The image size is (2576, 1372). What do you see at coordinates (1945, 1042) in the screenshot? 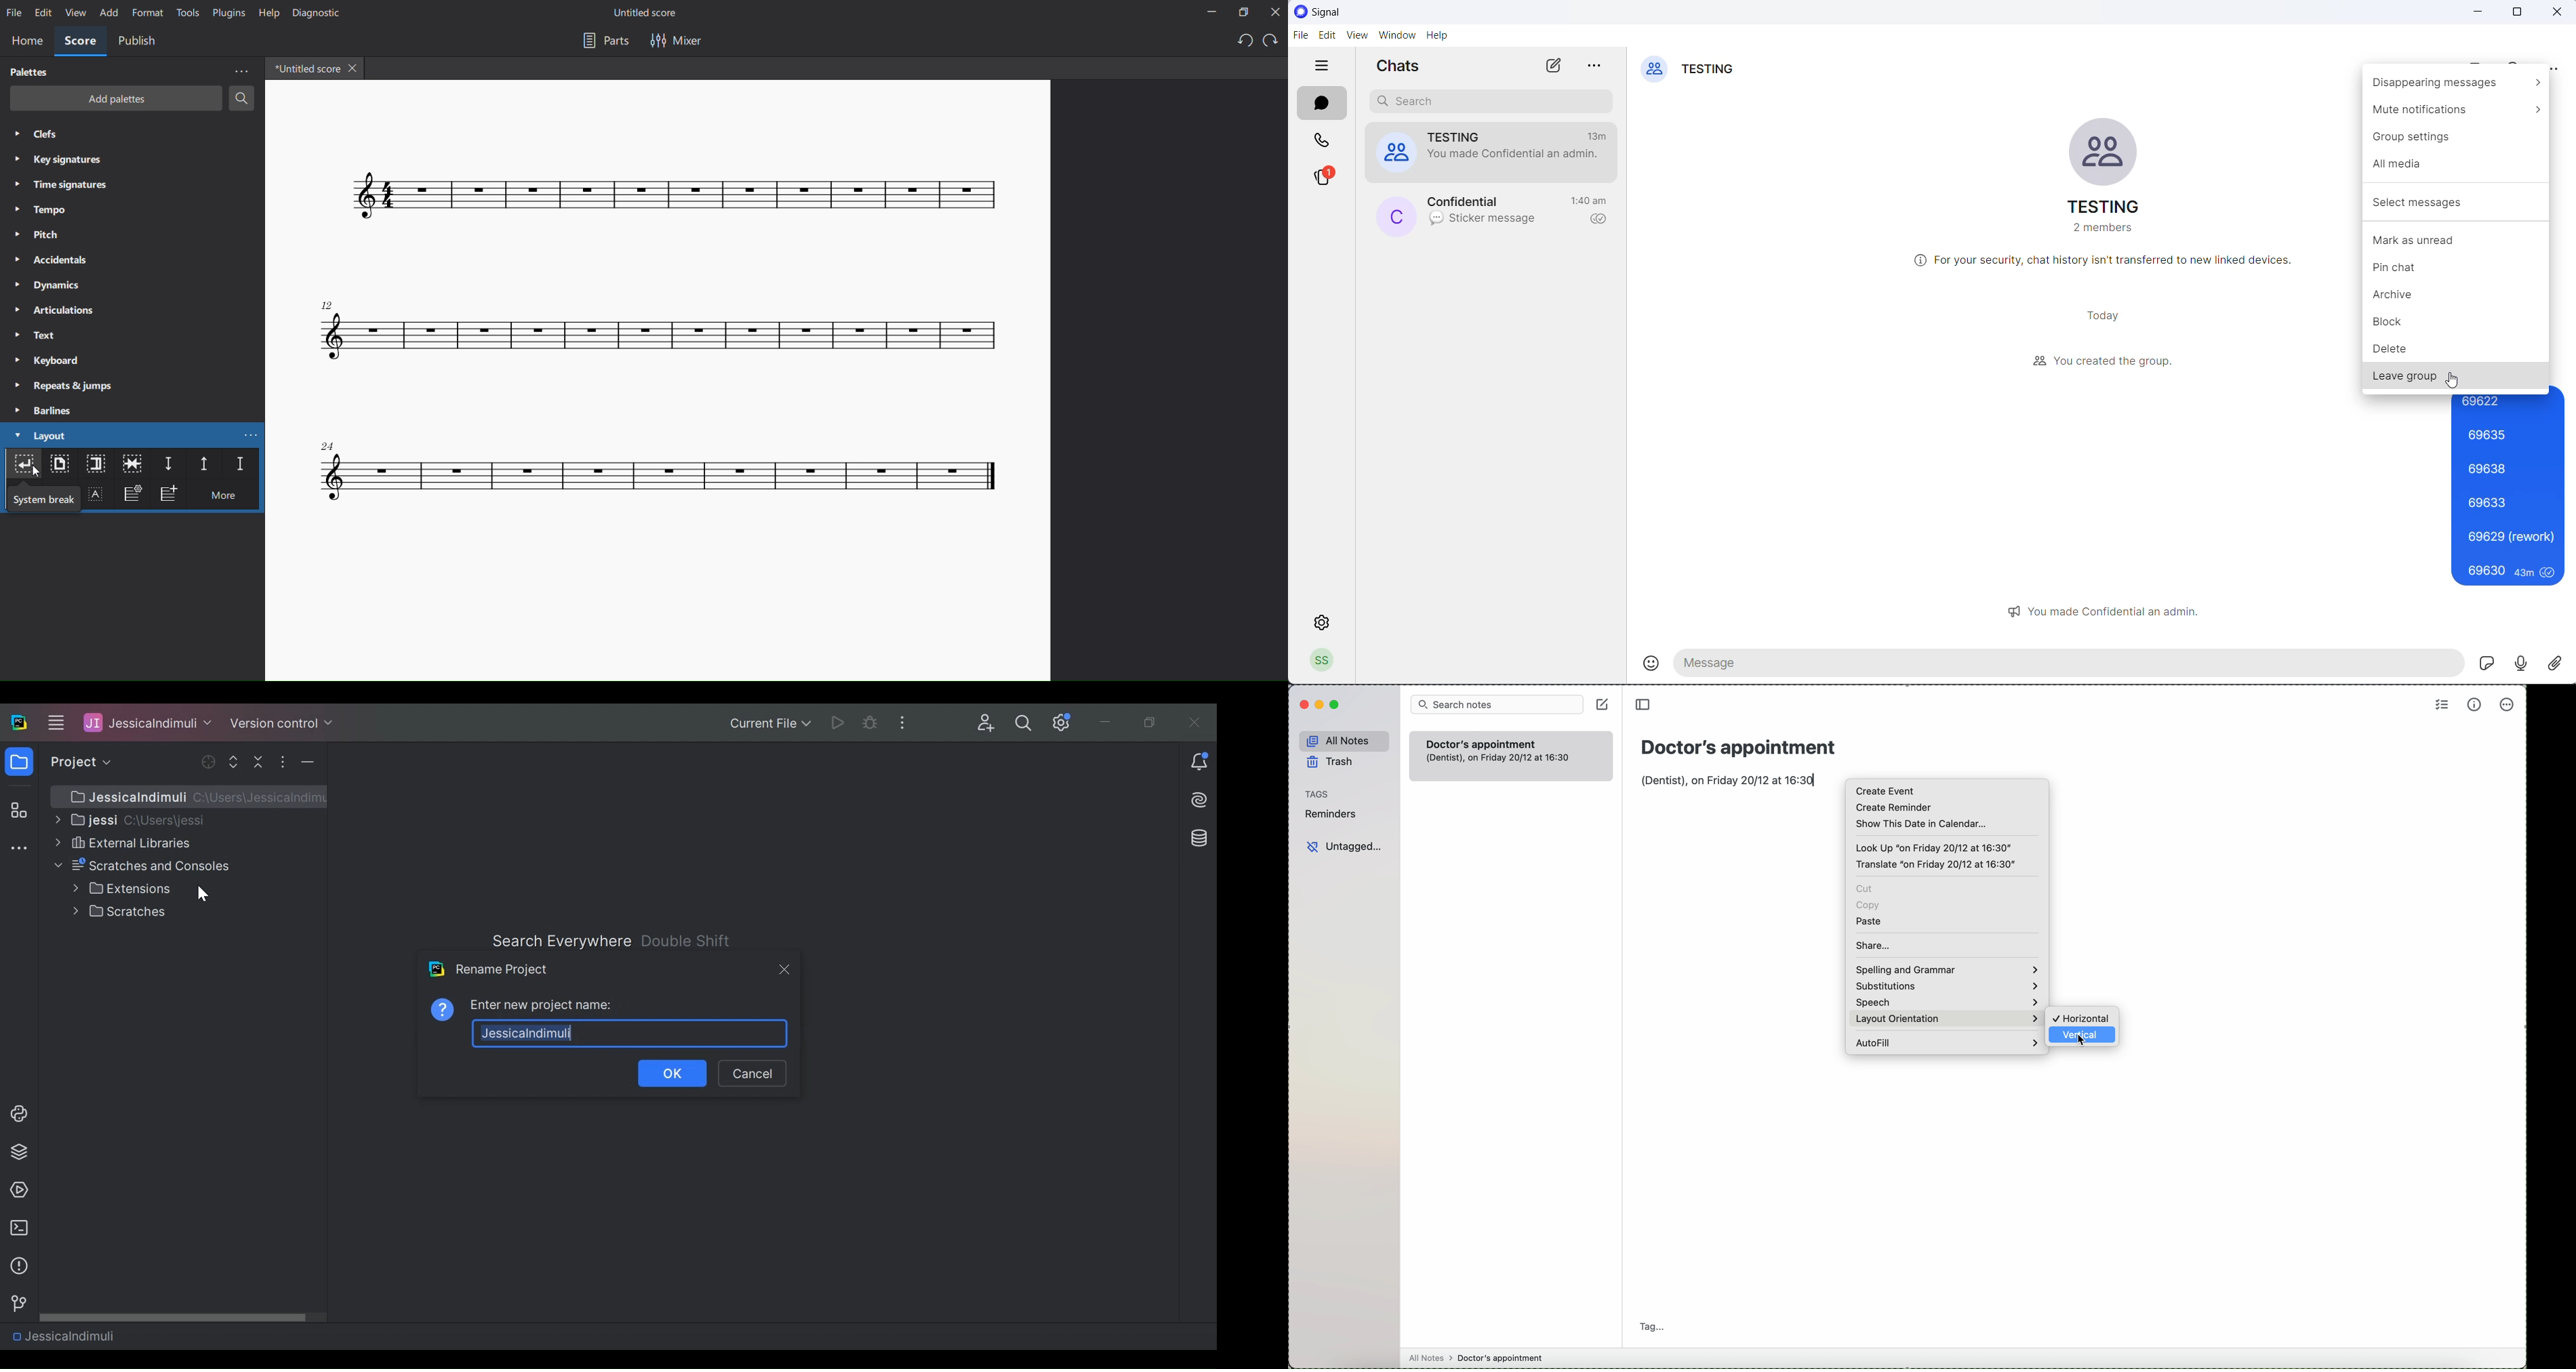
I see `autofill` at bounding box center [1945, 1042].